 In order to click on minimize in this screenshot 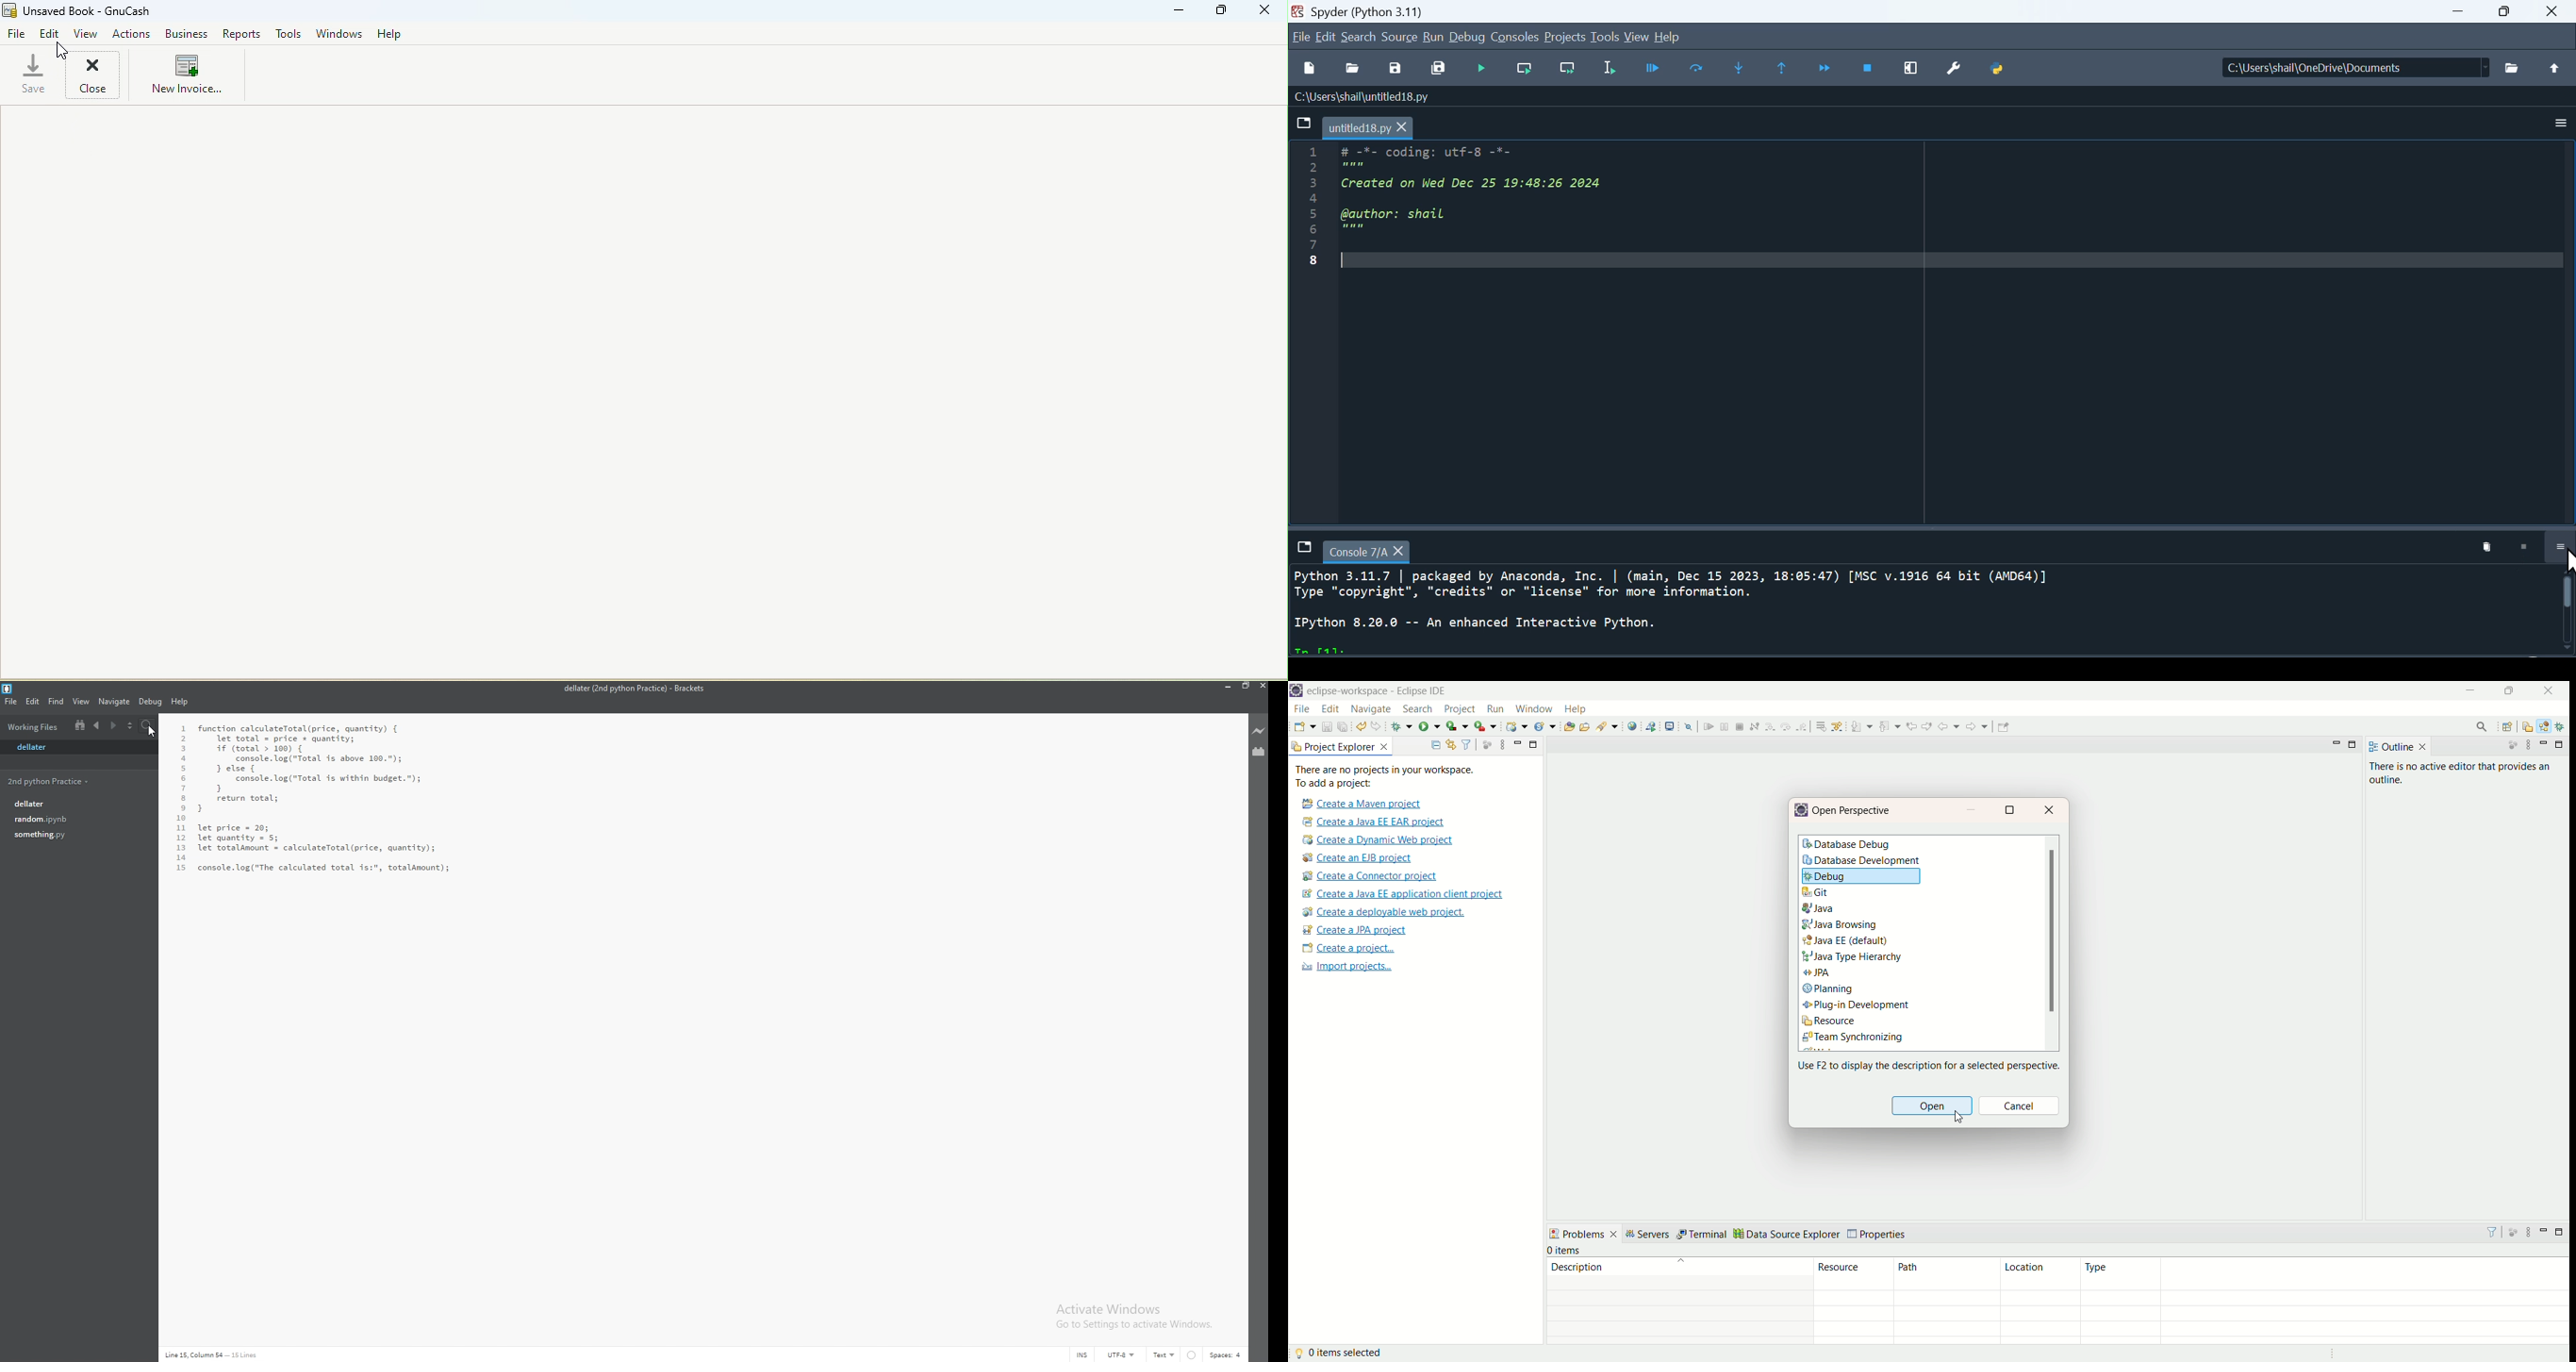, I will do `click(2475, 692)`.